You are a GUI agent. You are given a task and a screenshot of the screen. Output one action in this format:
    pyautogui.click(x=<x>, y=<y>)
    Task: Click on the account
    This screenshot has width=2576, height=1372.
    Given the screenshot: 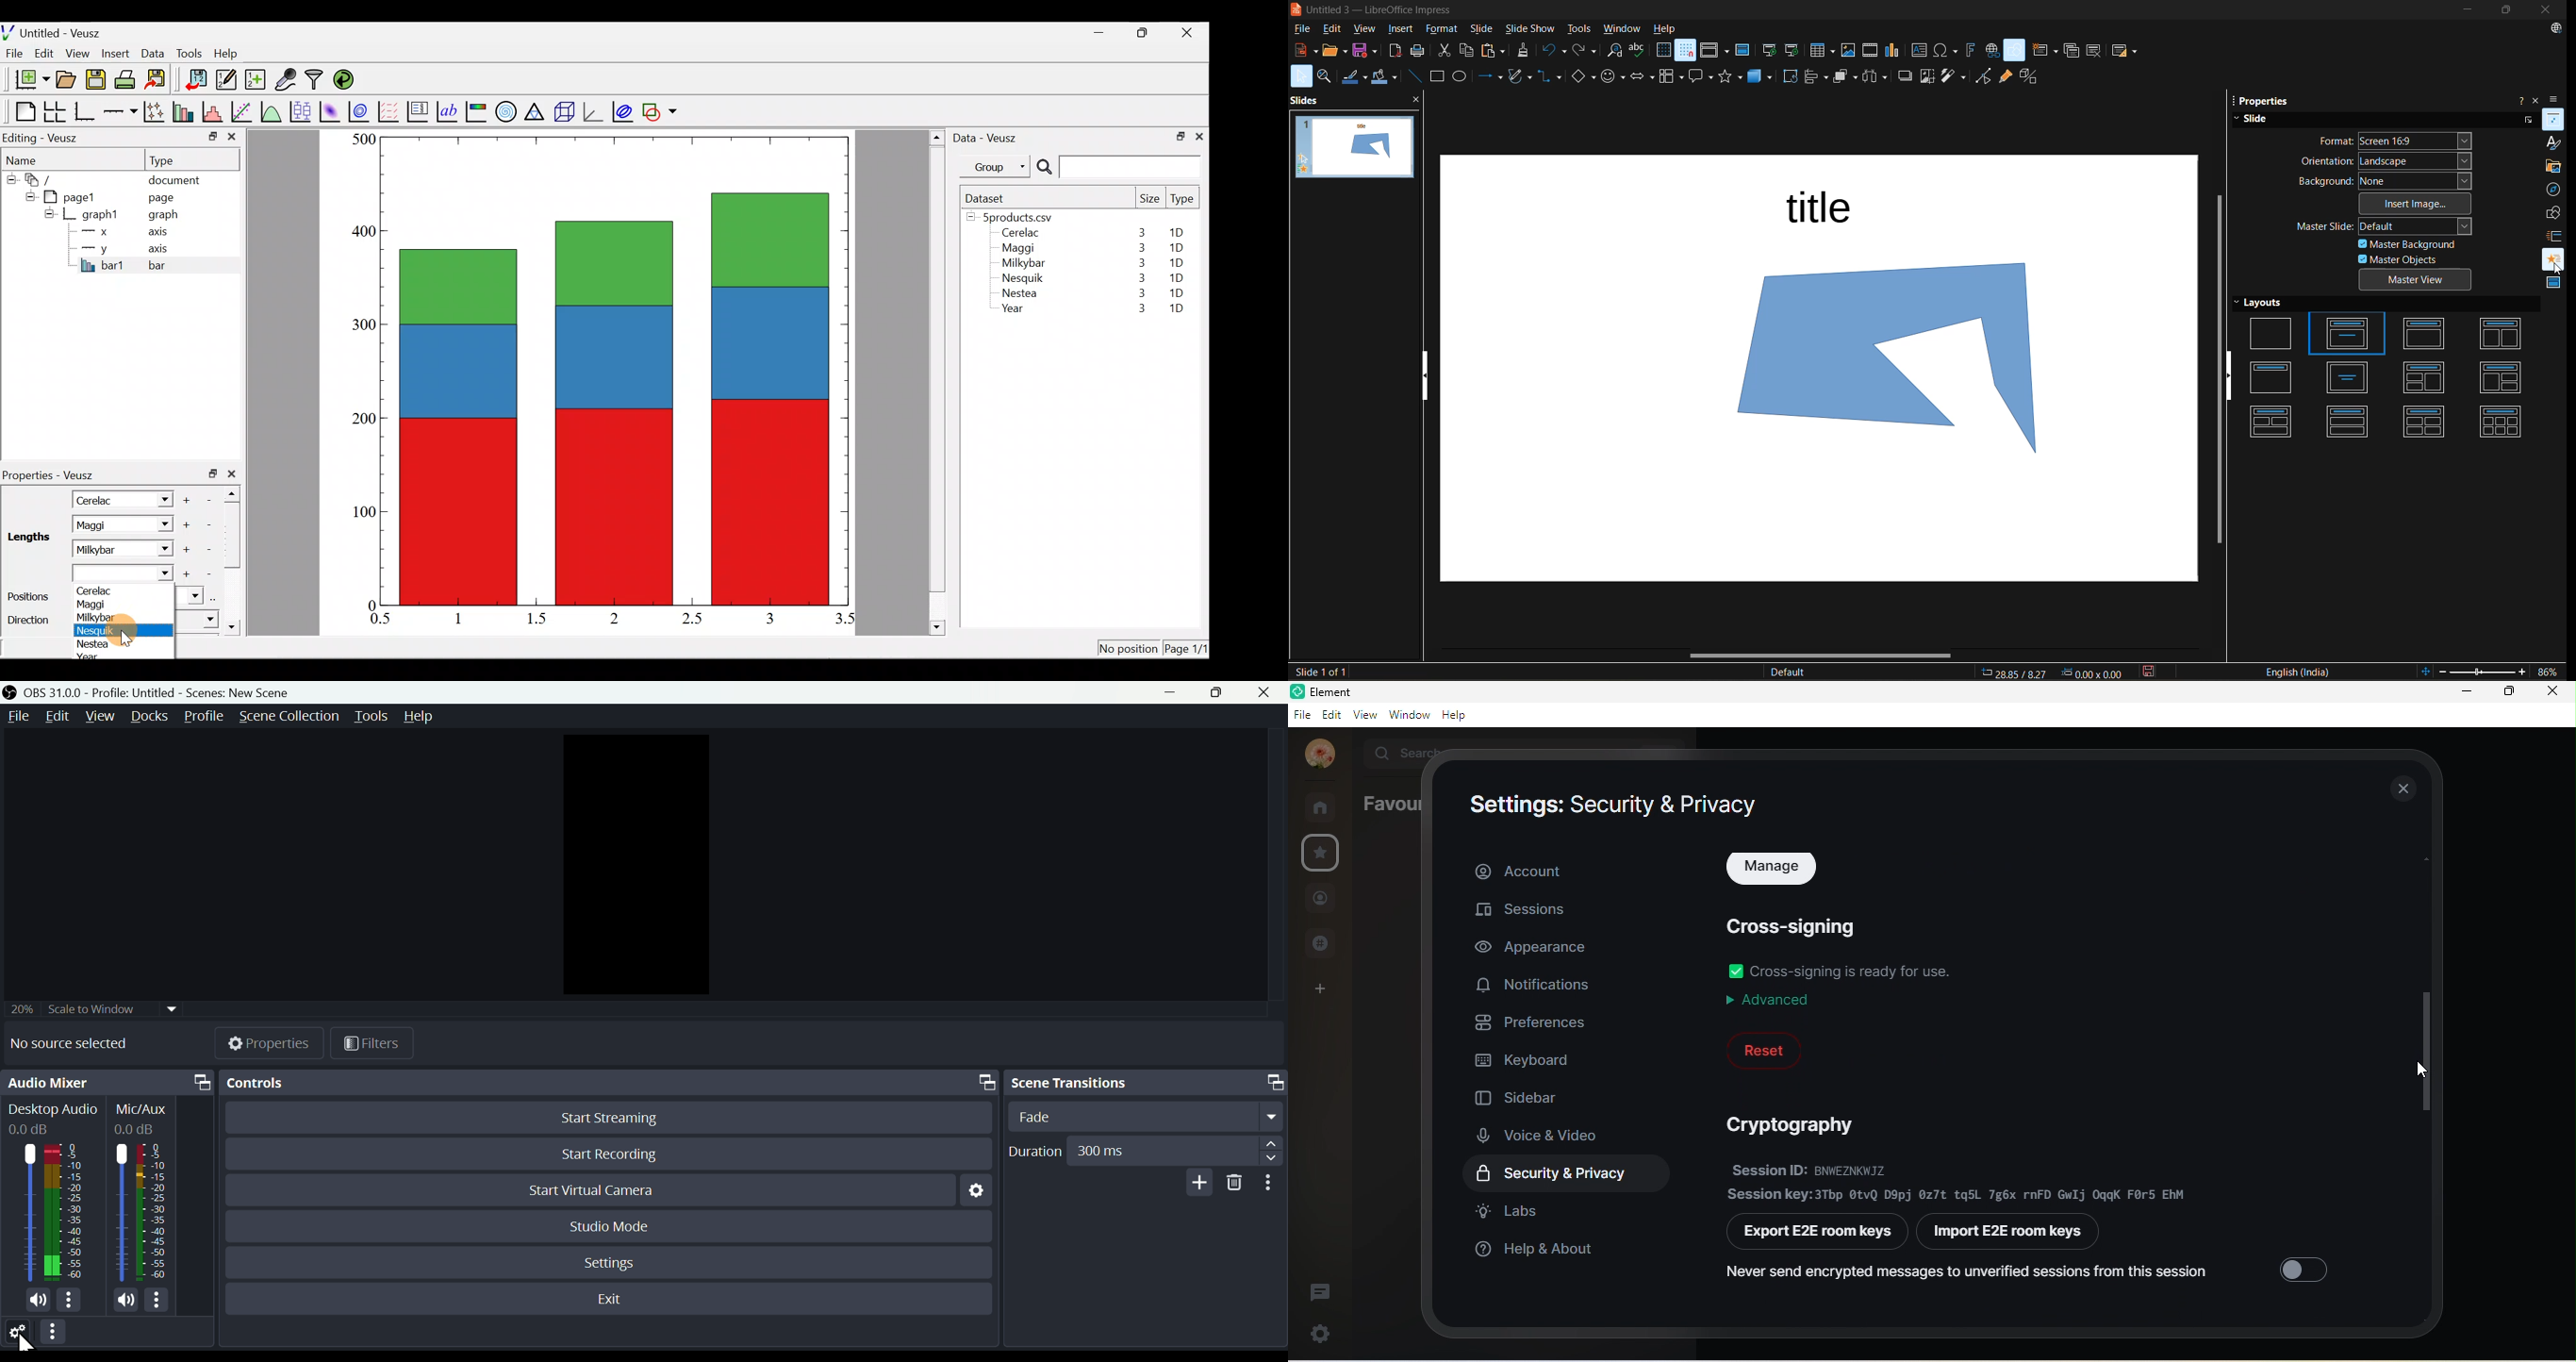 What is the action you would take?
    pyautogui.click(x=1317, y=756)
    